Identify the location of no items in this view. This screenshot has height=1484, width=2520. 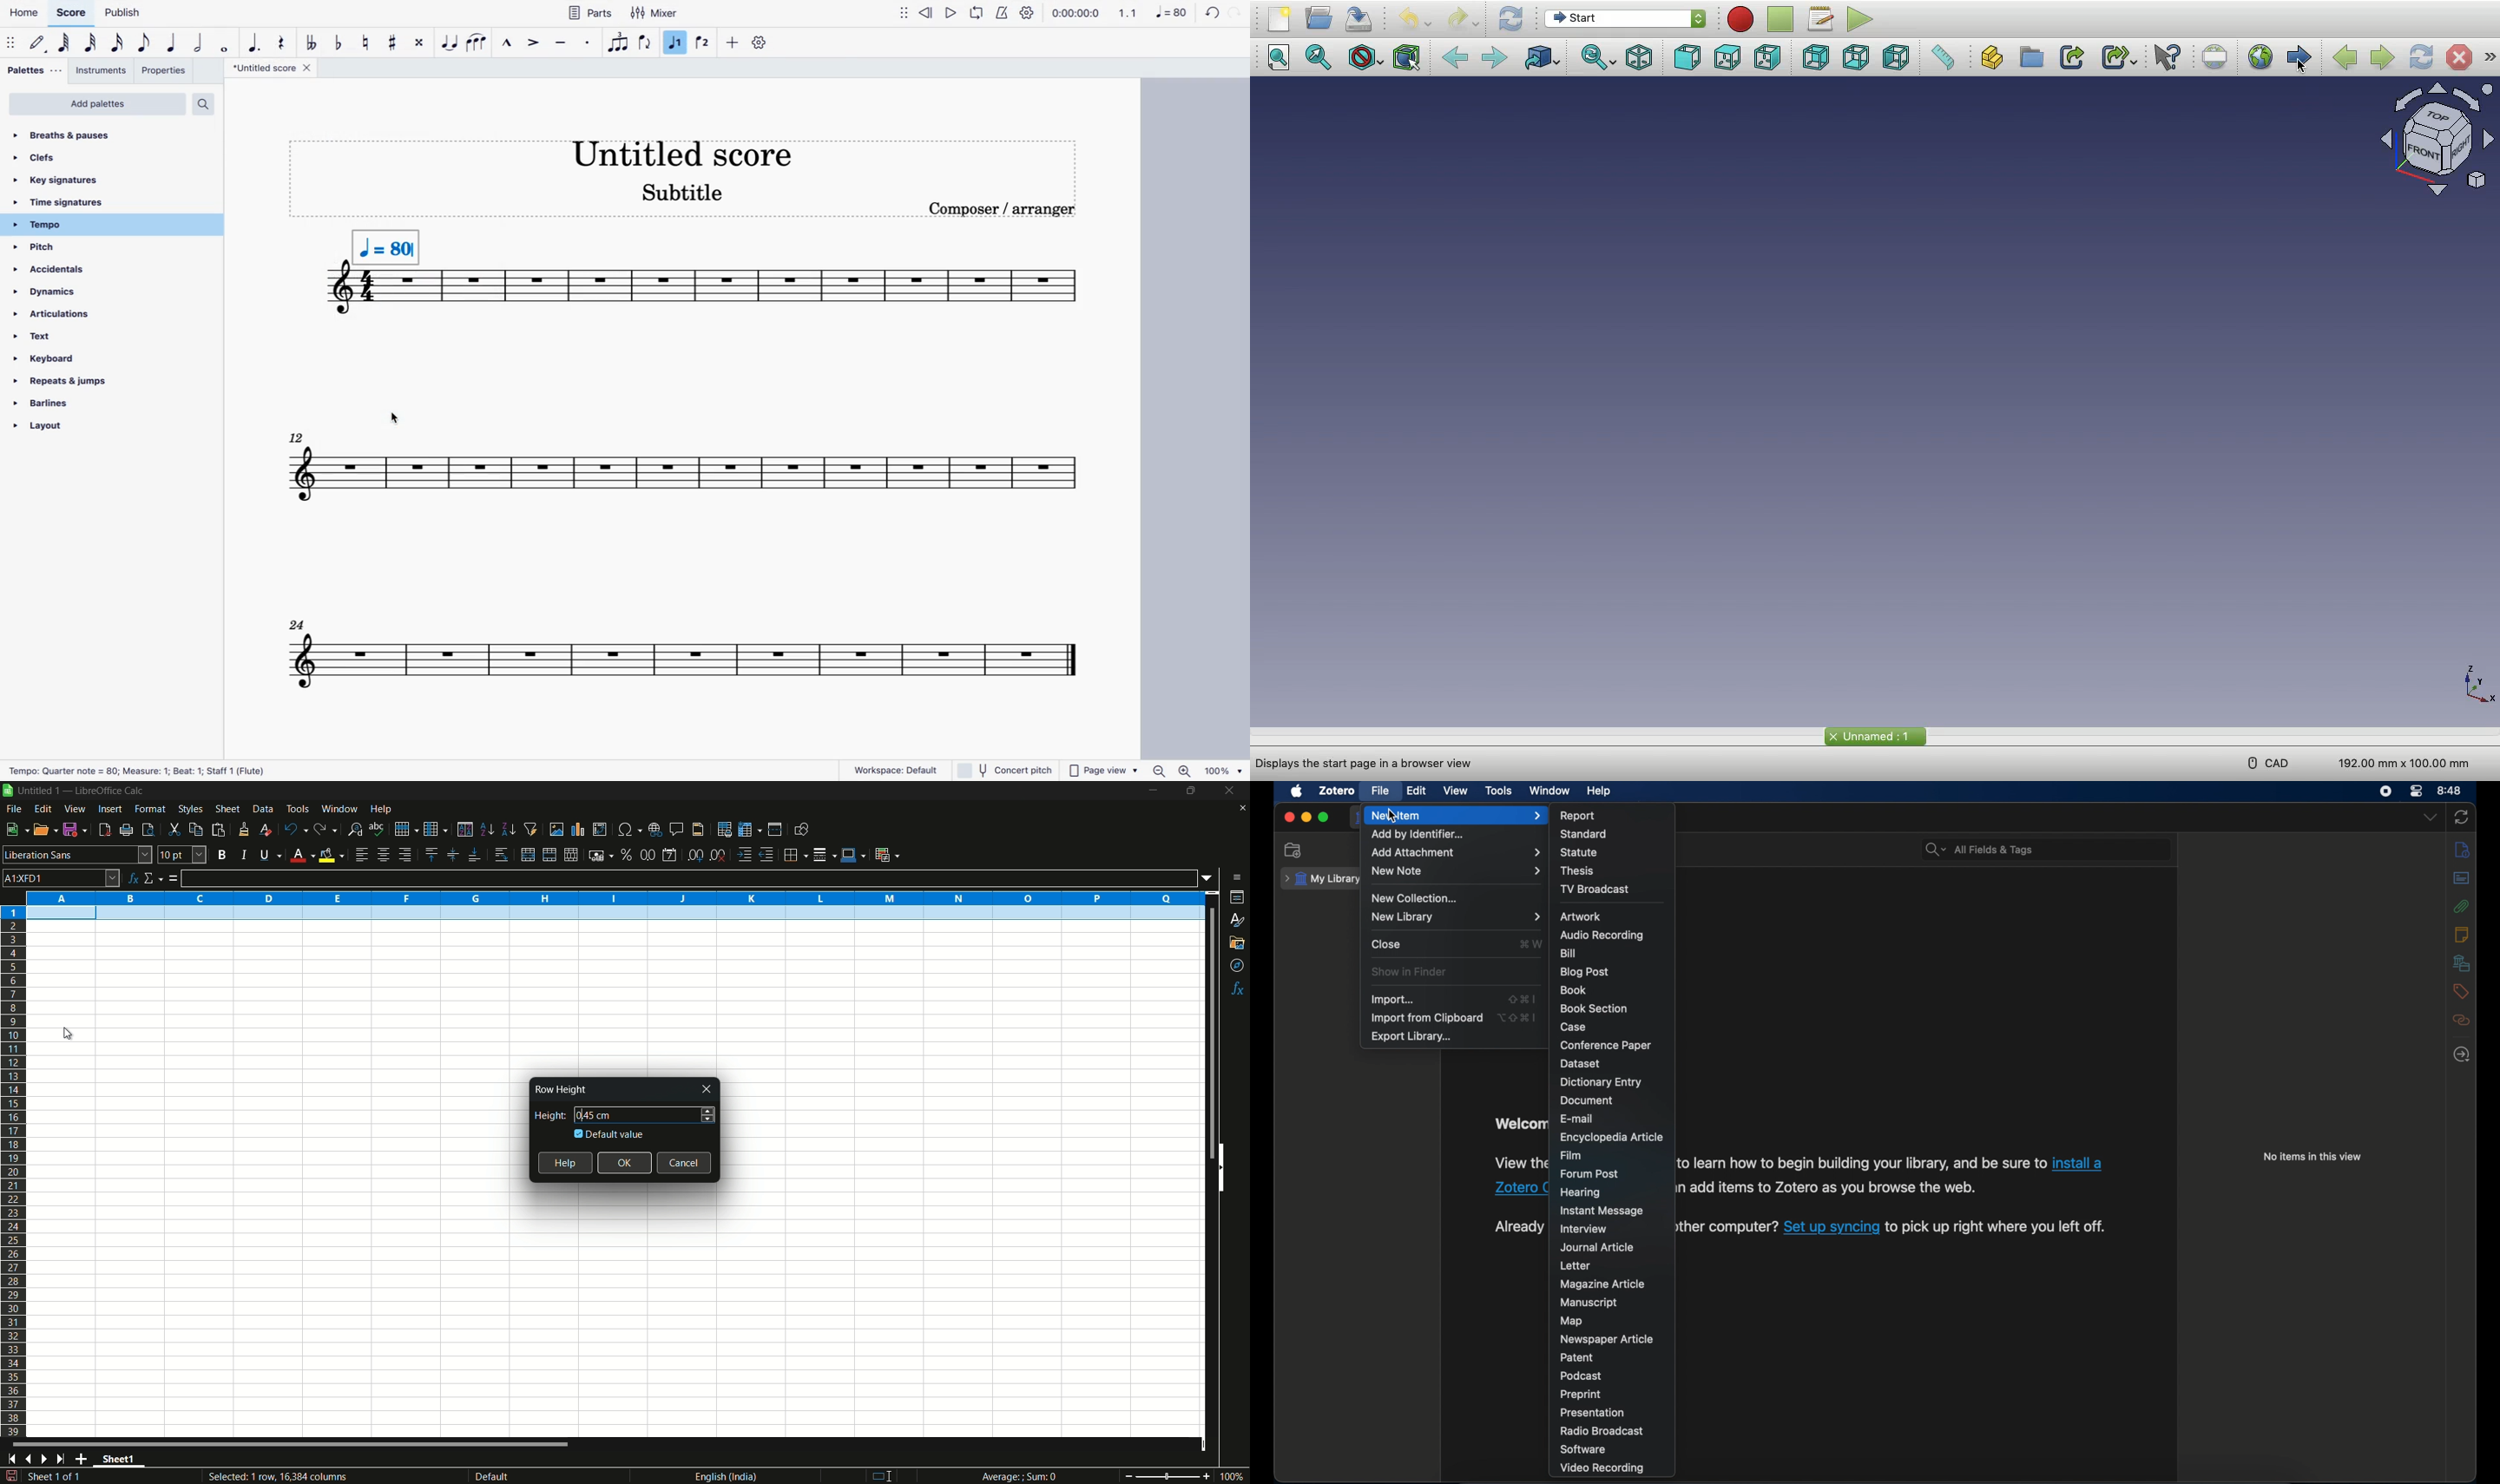
(2312, 1156).